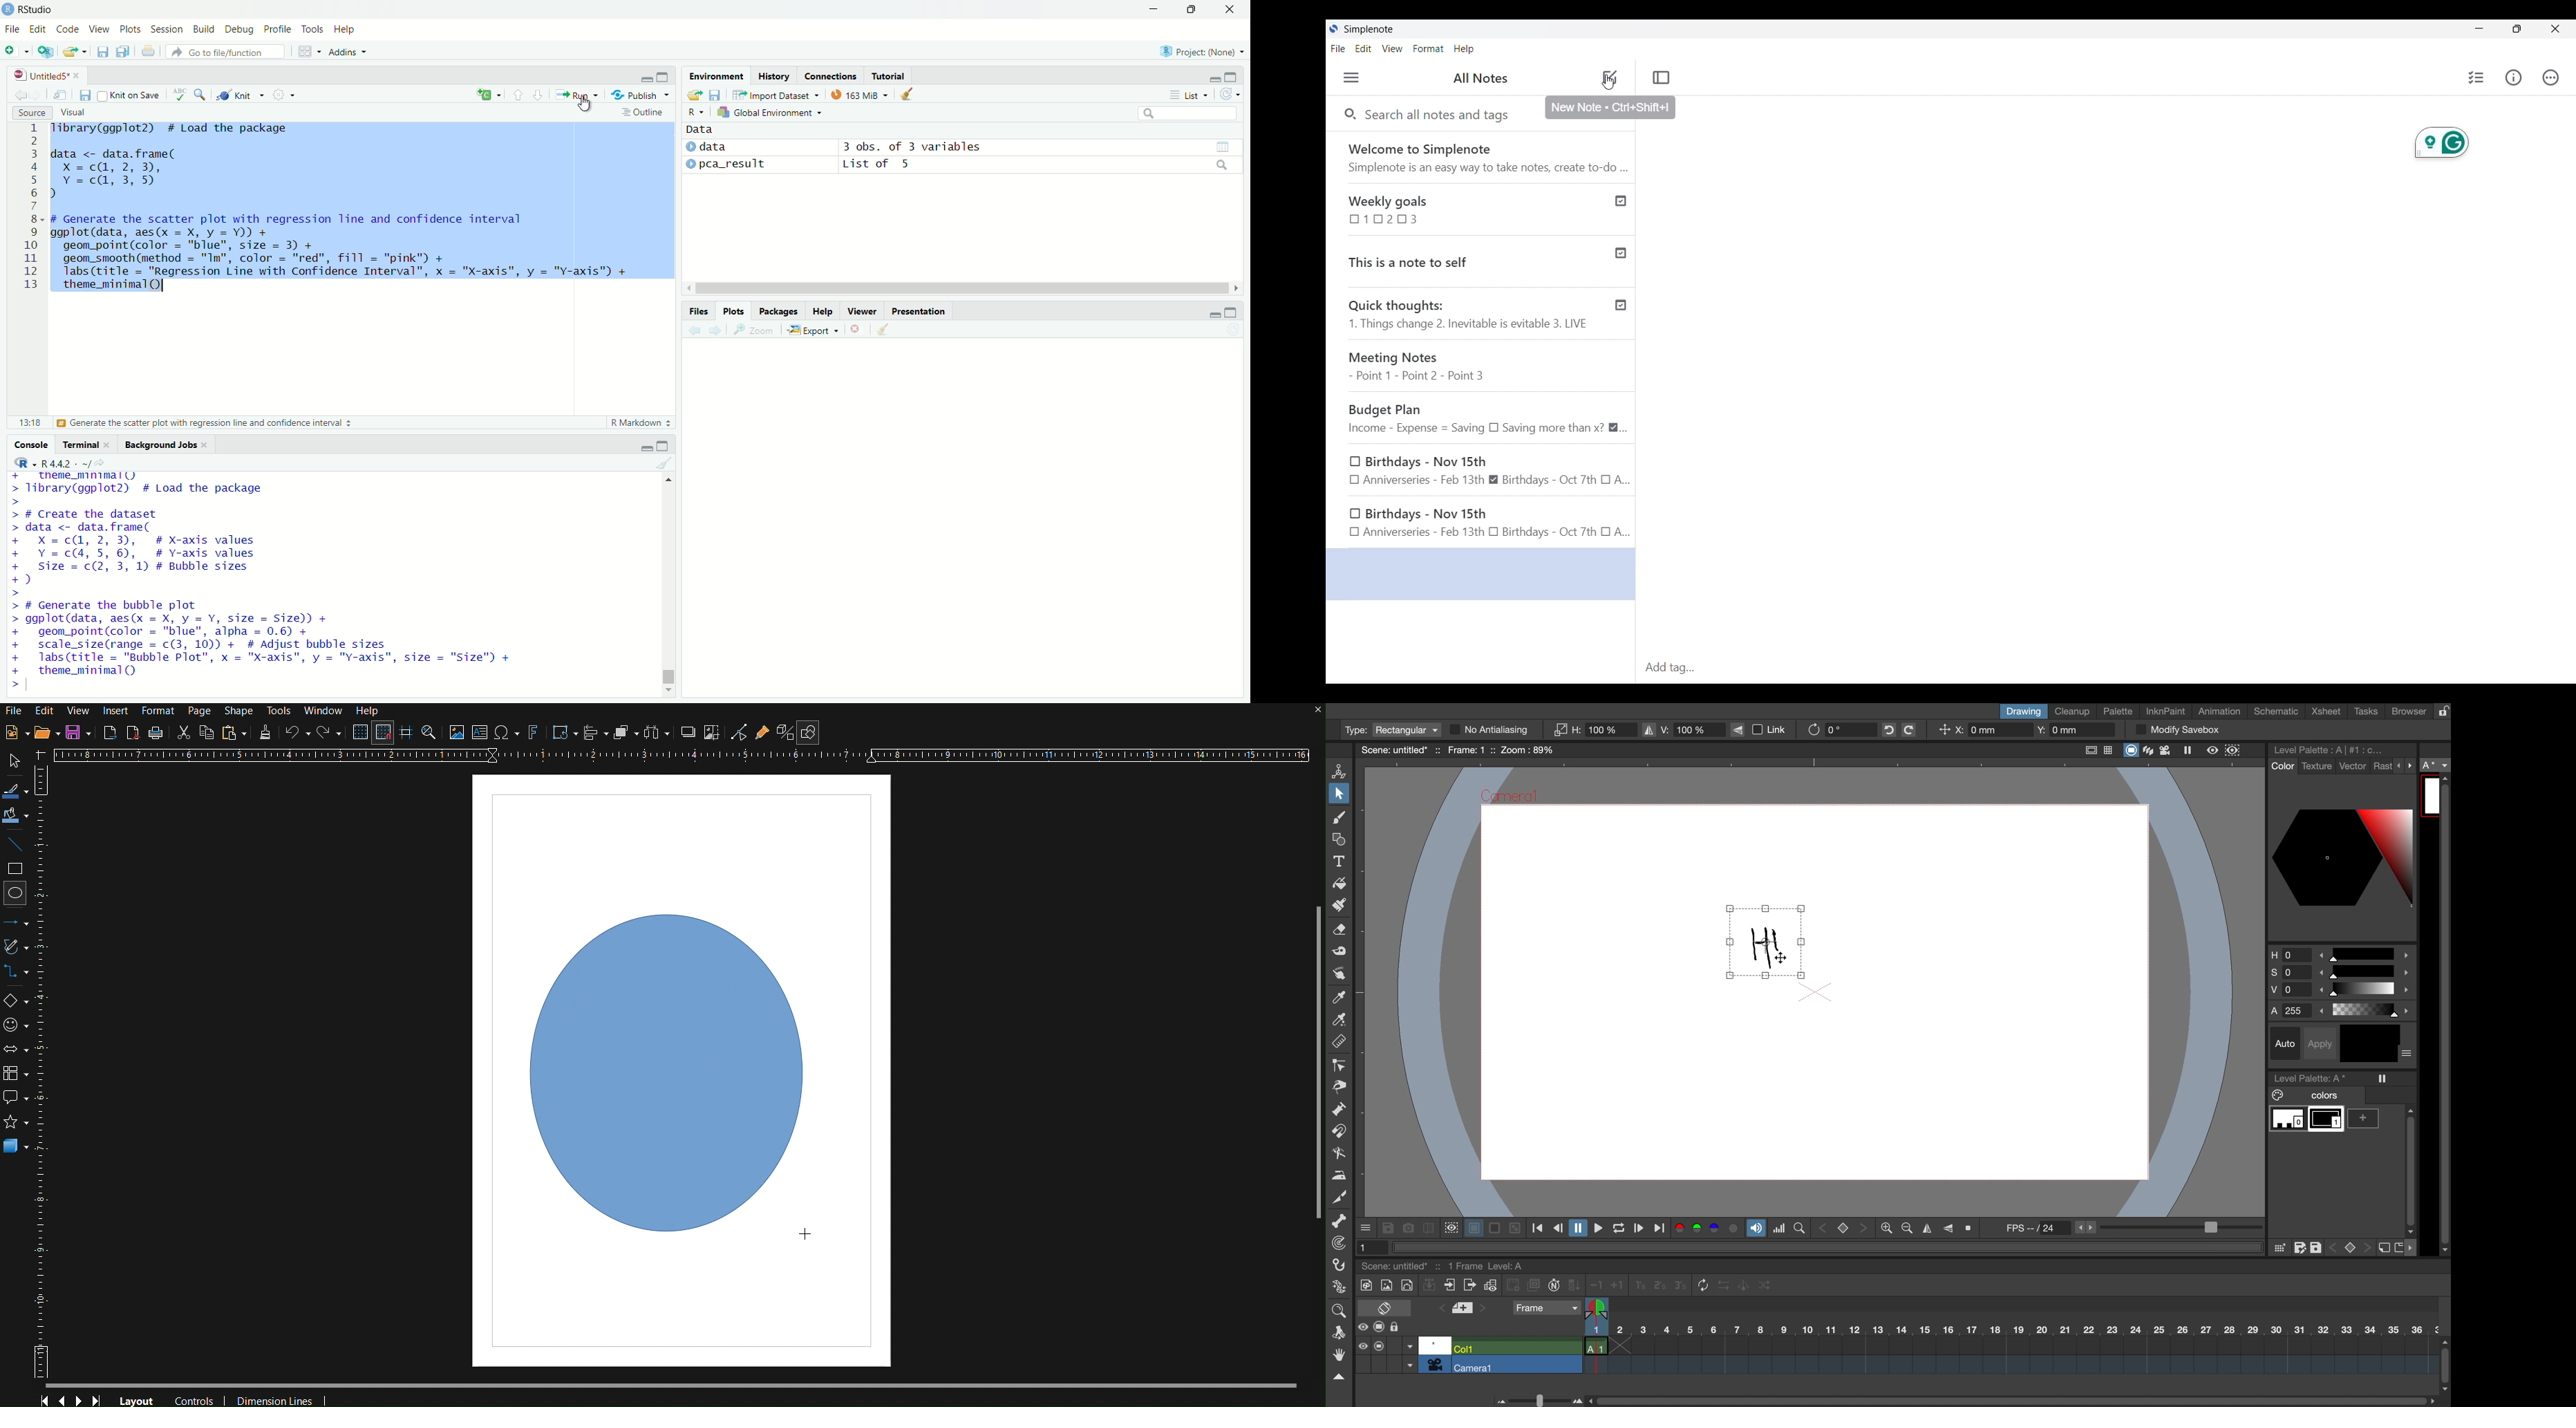 The image size is (2576, 1428). What do you see at coordinates (2010, 1342) in the screenshot?
I see `timeline scale` at bounding box center [2010, 1342].